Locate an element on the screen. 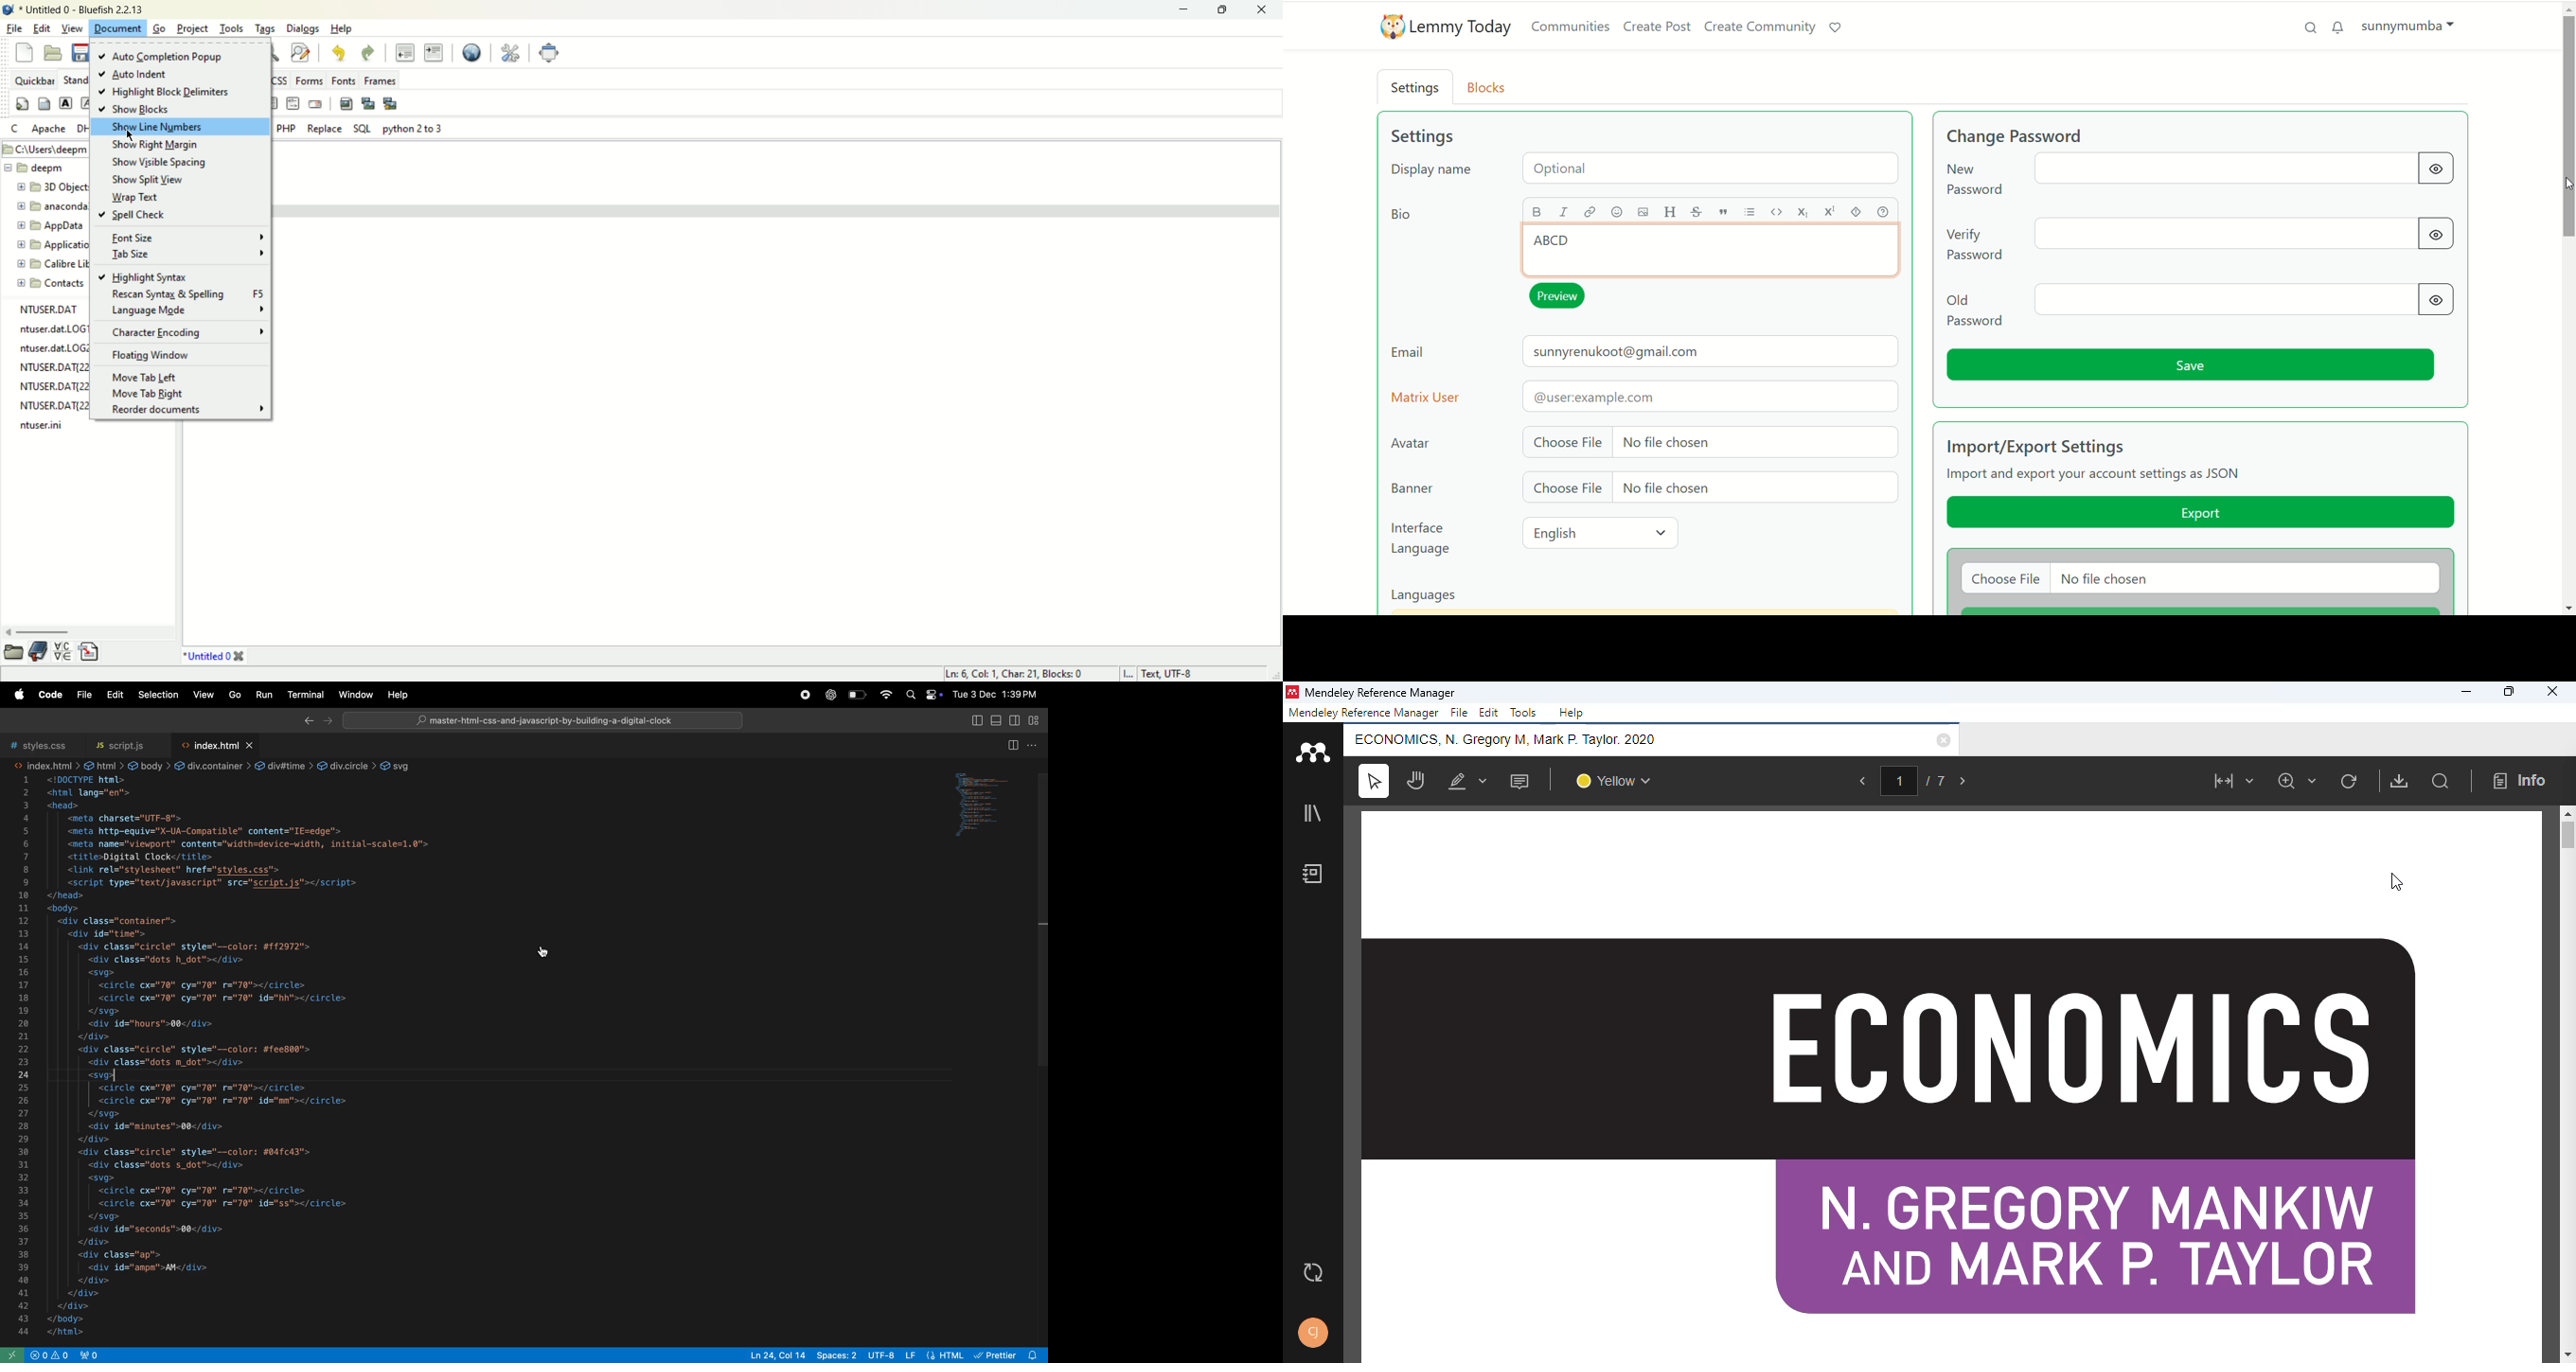 This screenshot has height=1372, width=2576. sync is located at coordinates (1313, 1273).